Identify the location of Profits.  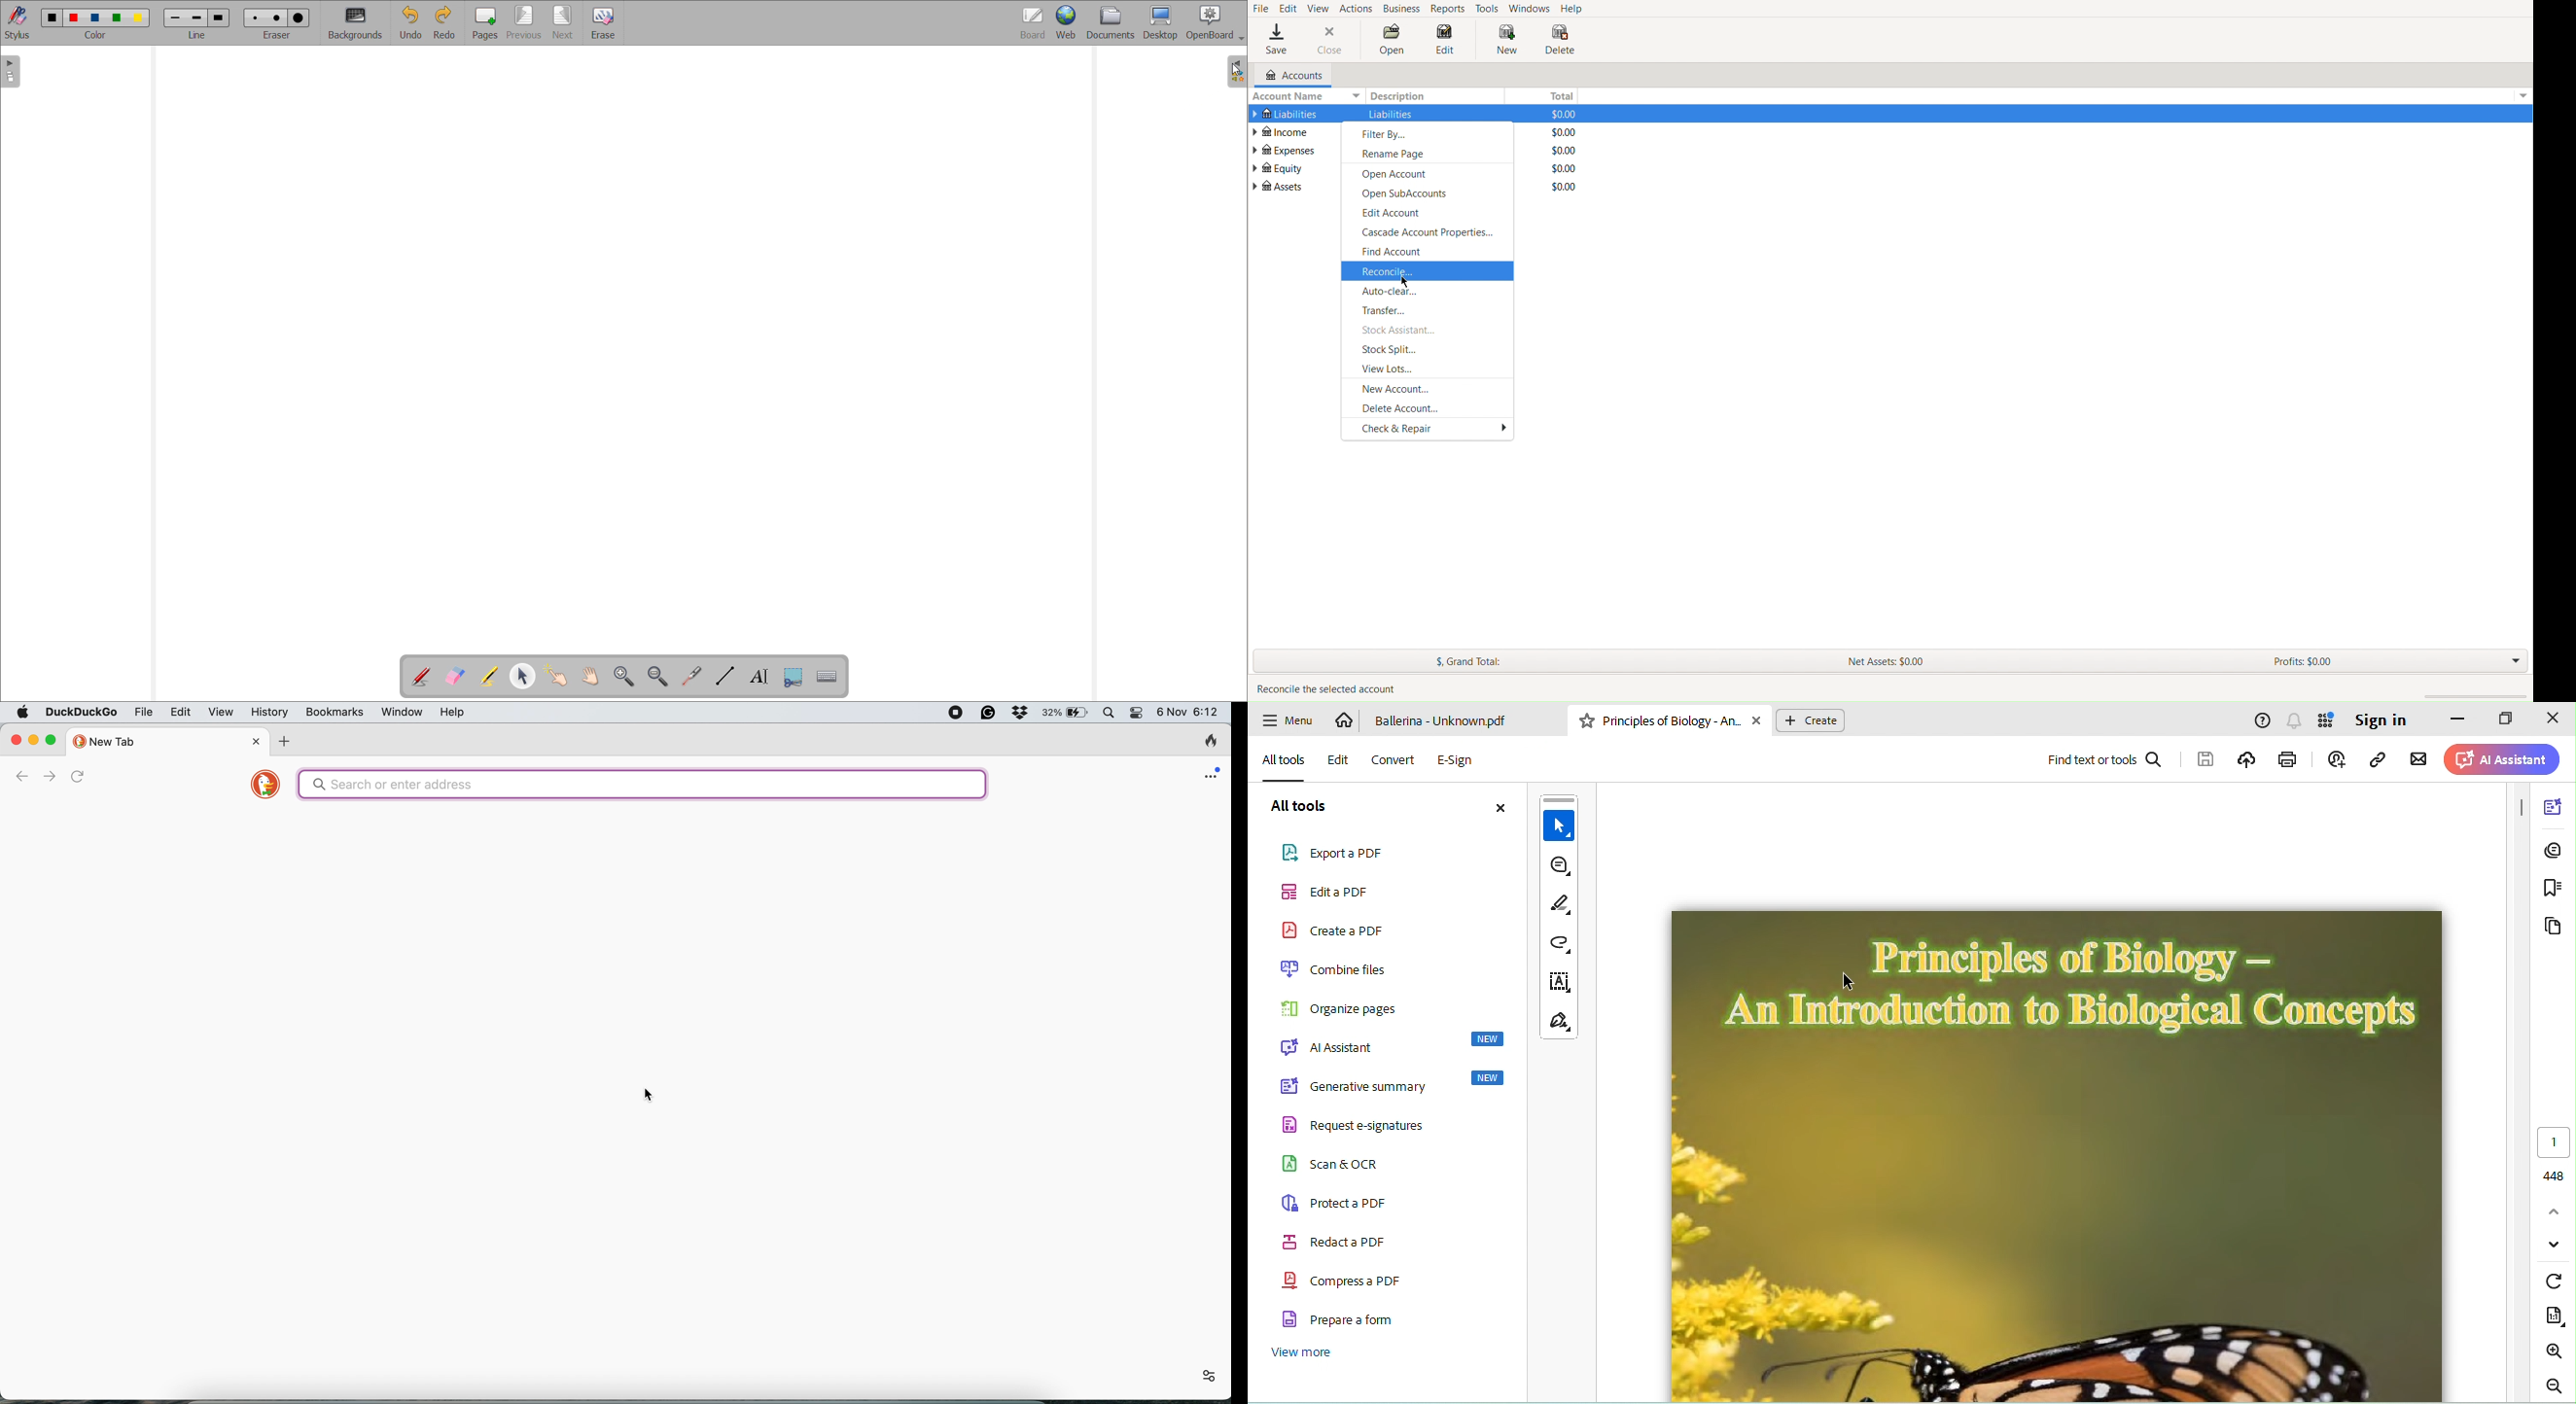
(2304, 661).